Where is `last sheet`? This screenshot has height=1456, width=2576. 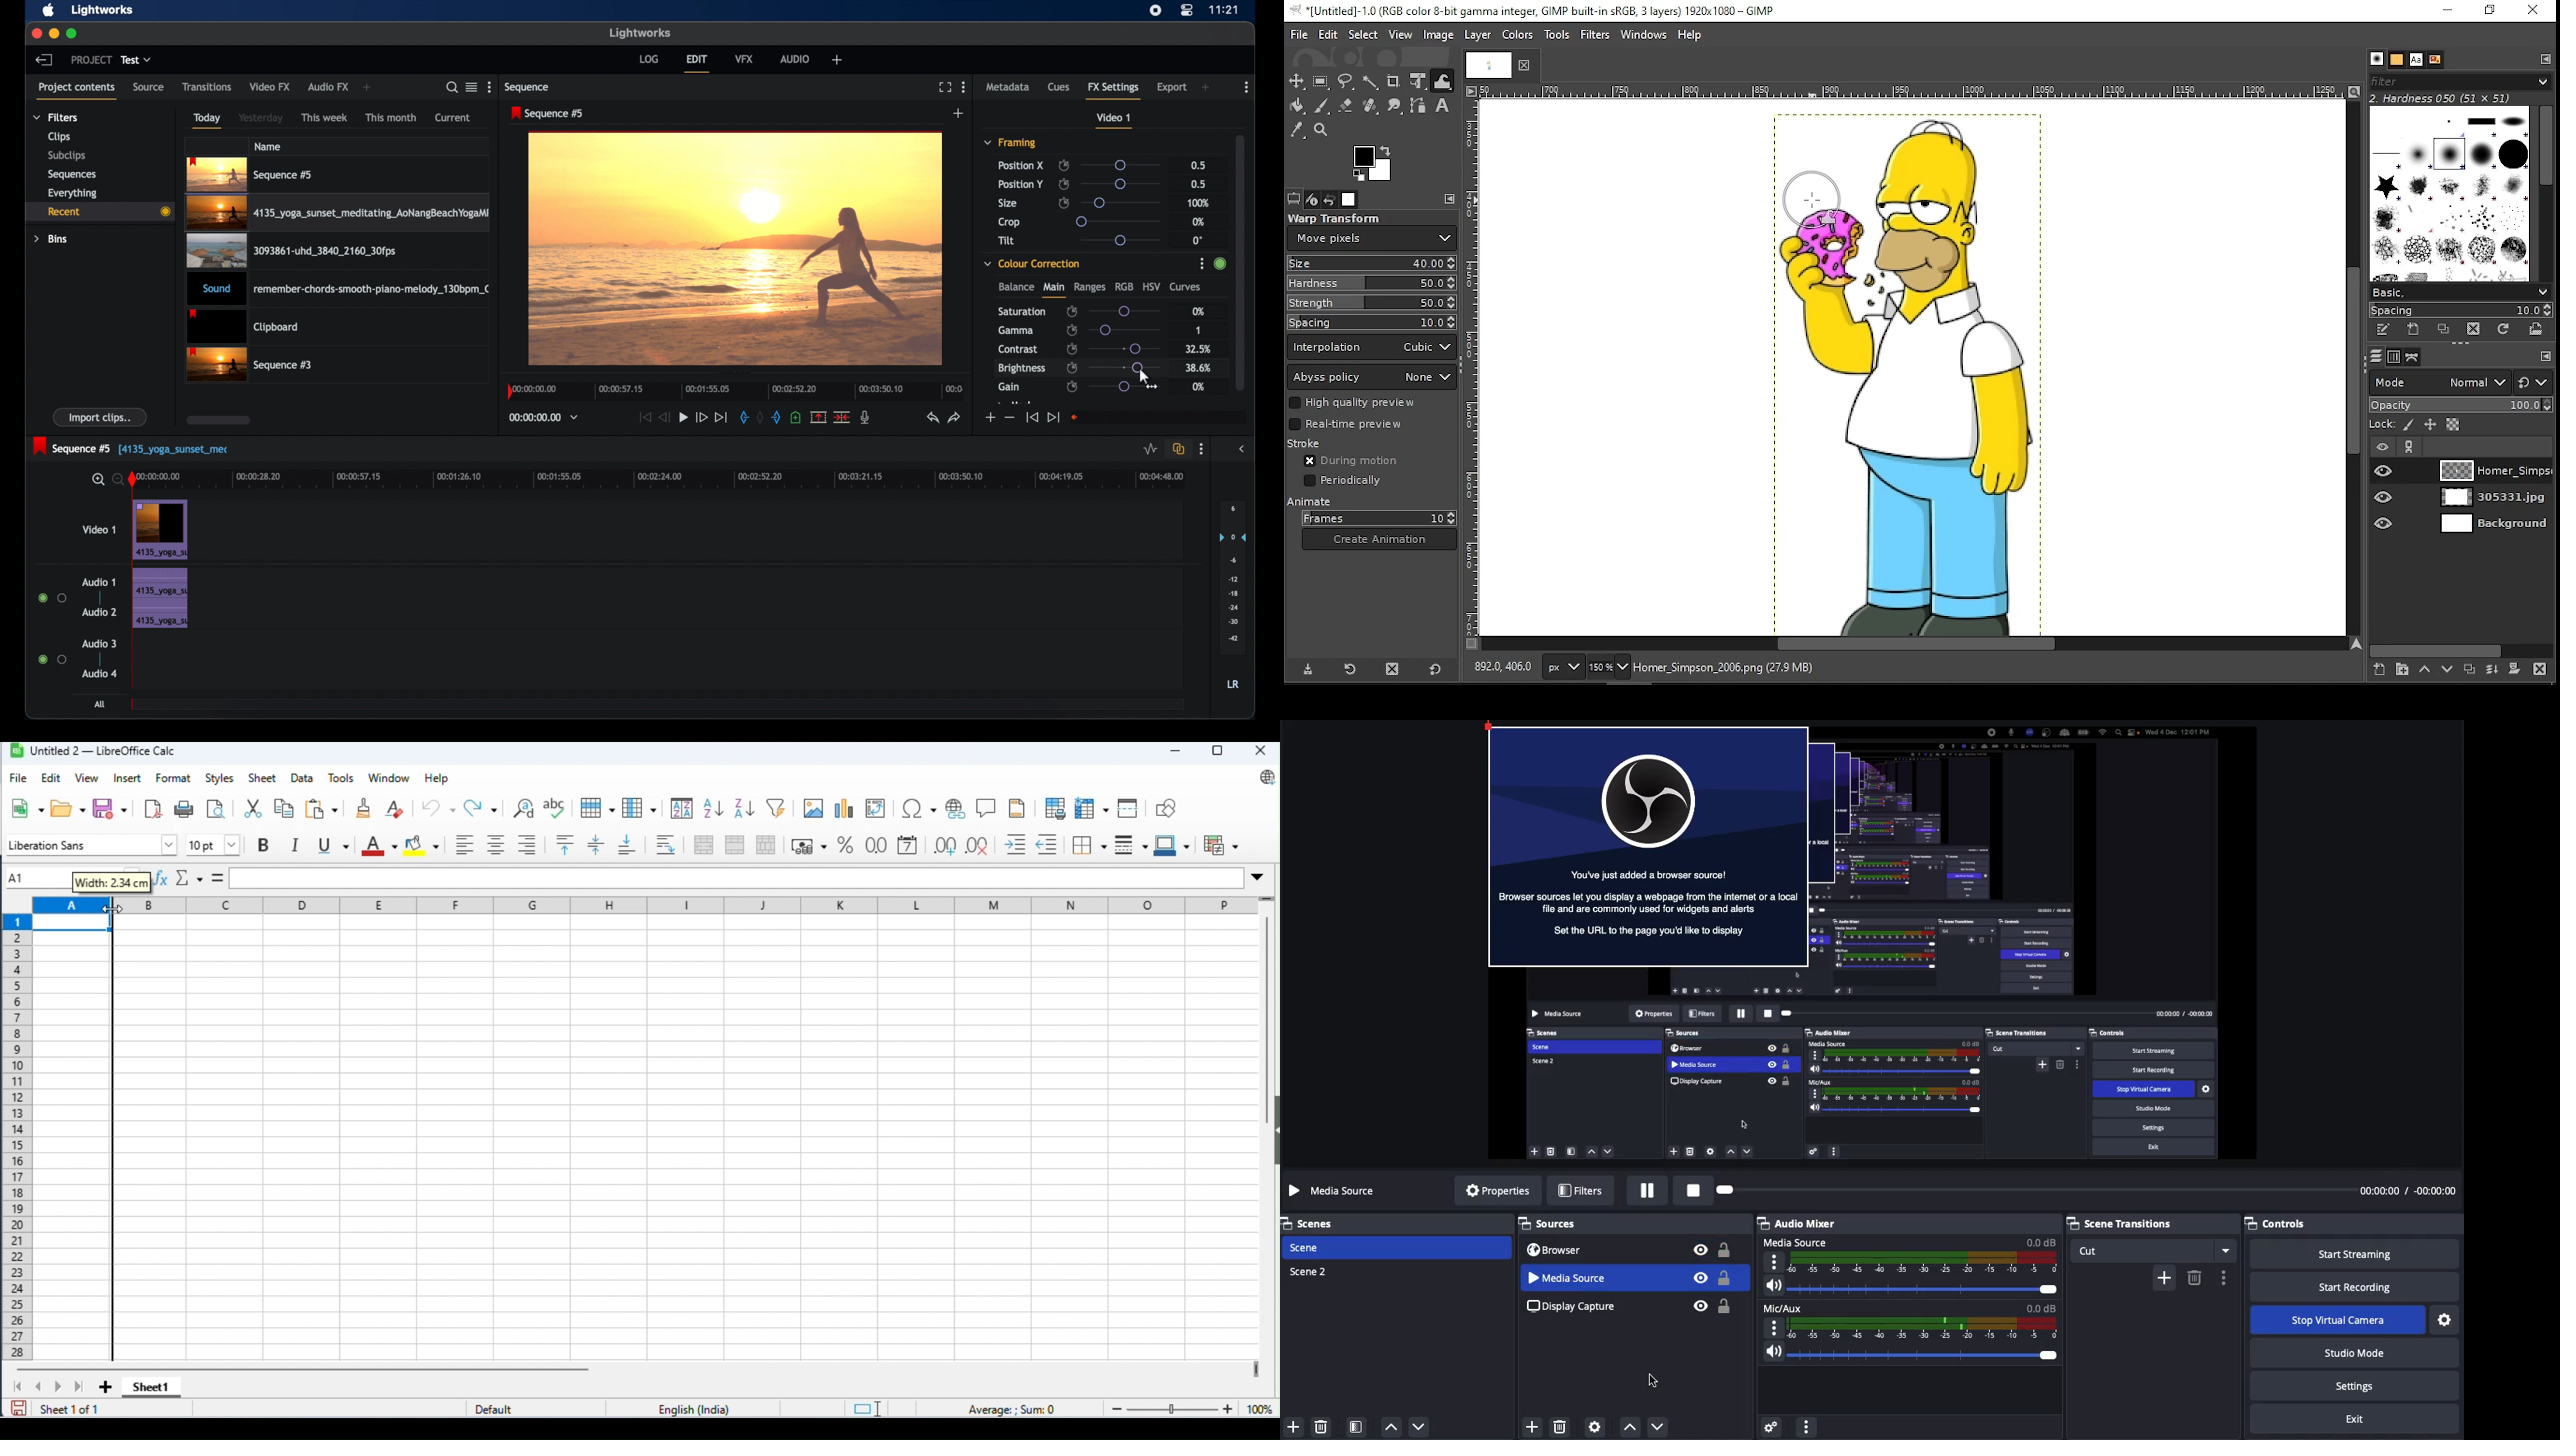 last sheet is located at coordinates (80, 1387).